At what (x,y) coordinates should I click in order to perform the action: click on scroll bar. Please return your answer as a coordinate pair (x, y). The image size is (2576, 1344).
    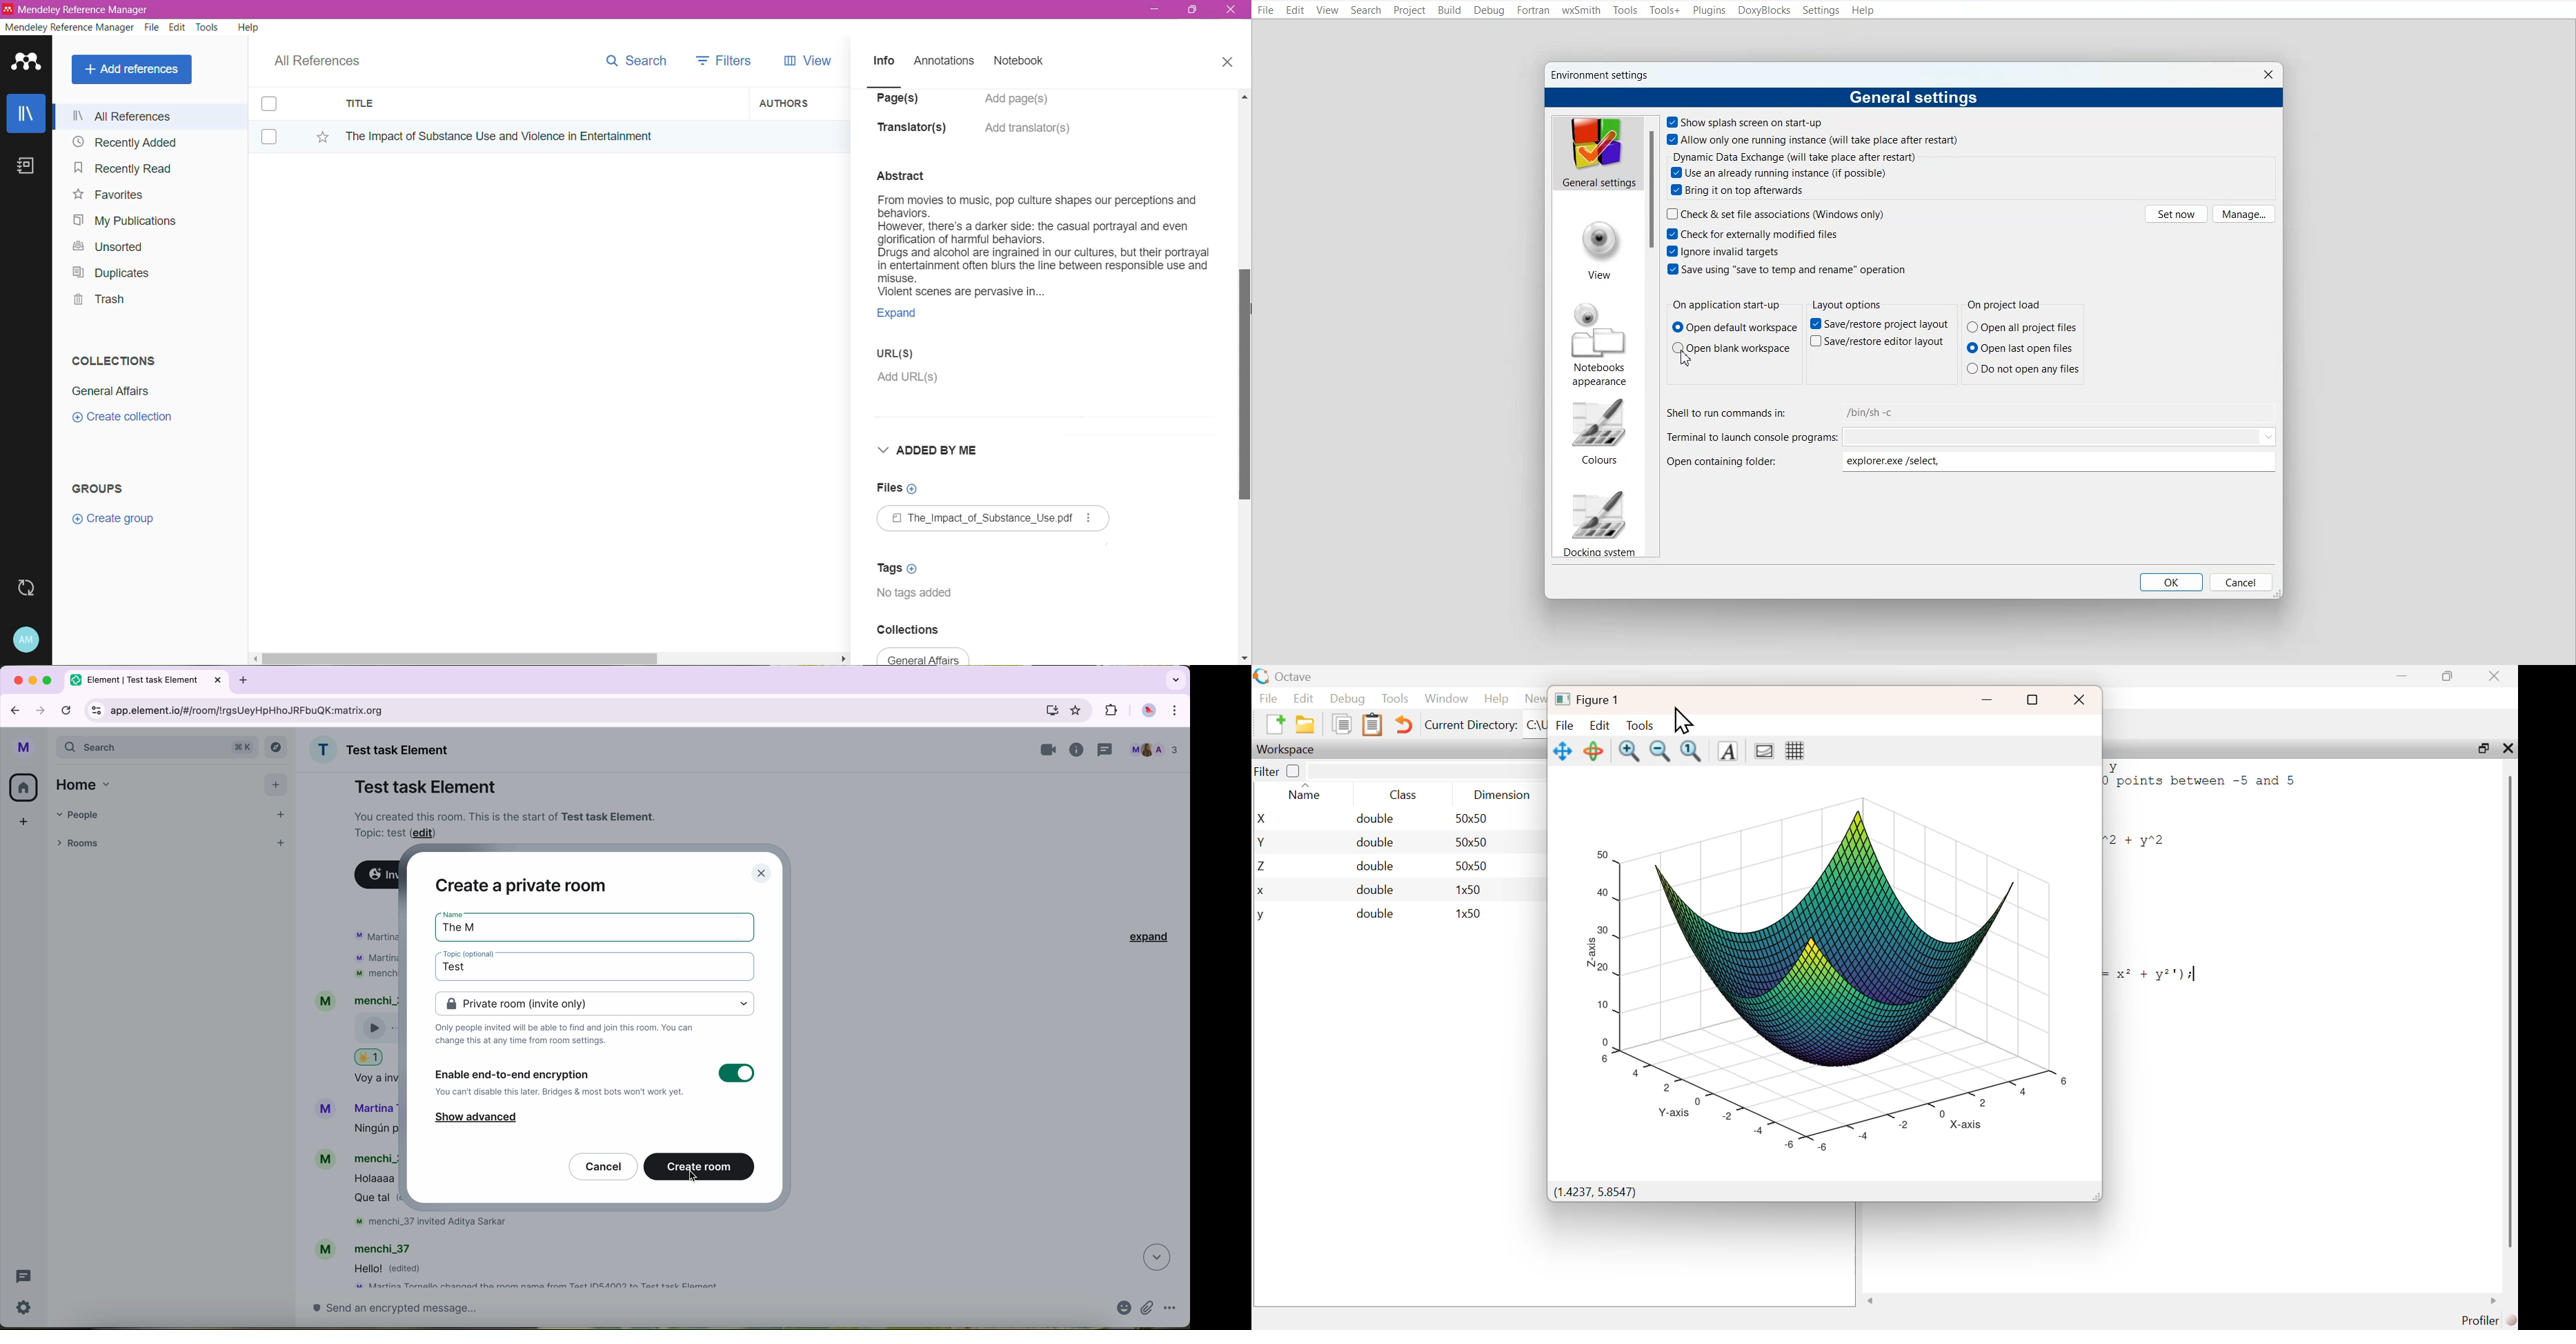
    Looking at the image, I should click on (2510, 1011).